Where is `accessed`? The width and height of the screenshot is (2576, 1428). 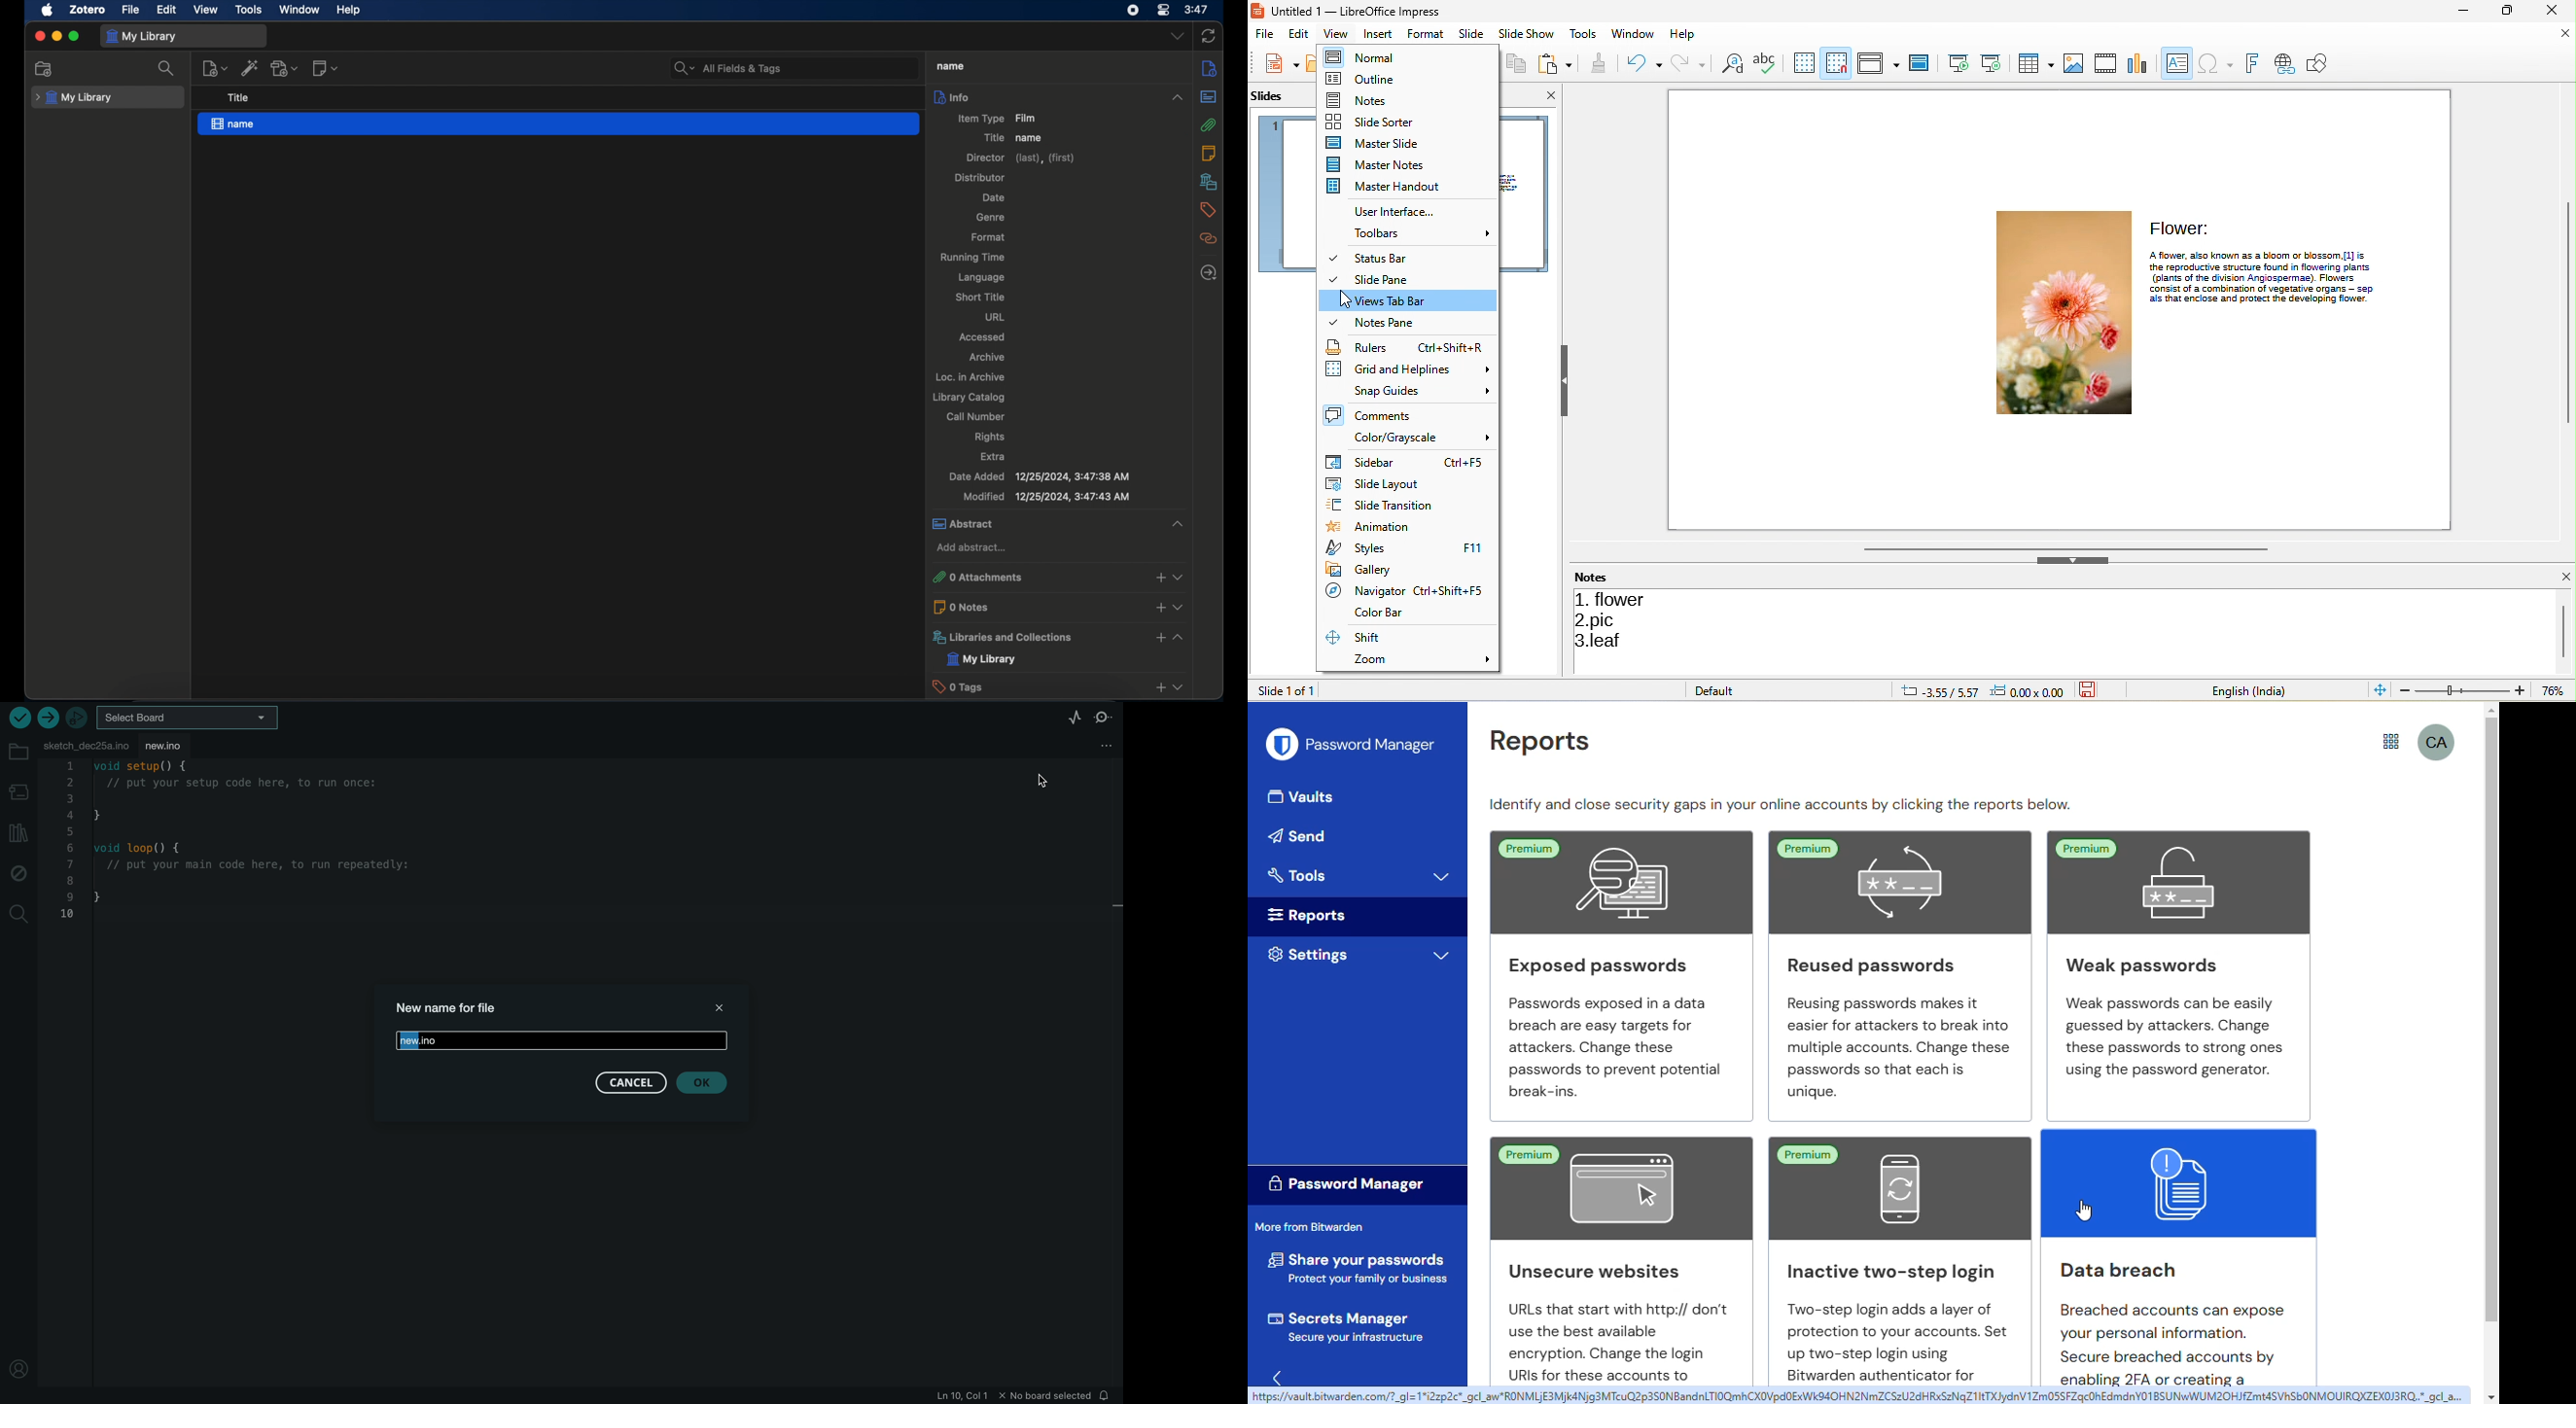
accessed is located at coordinates (982, 337).